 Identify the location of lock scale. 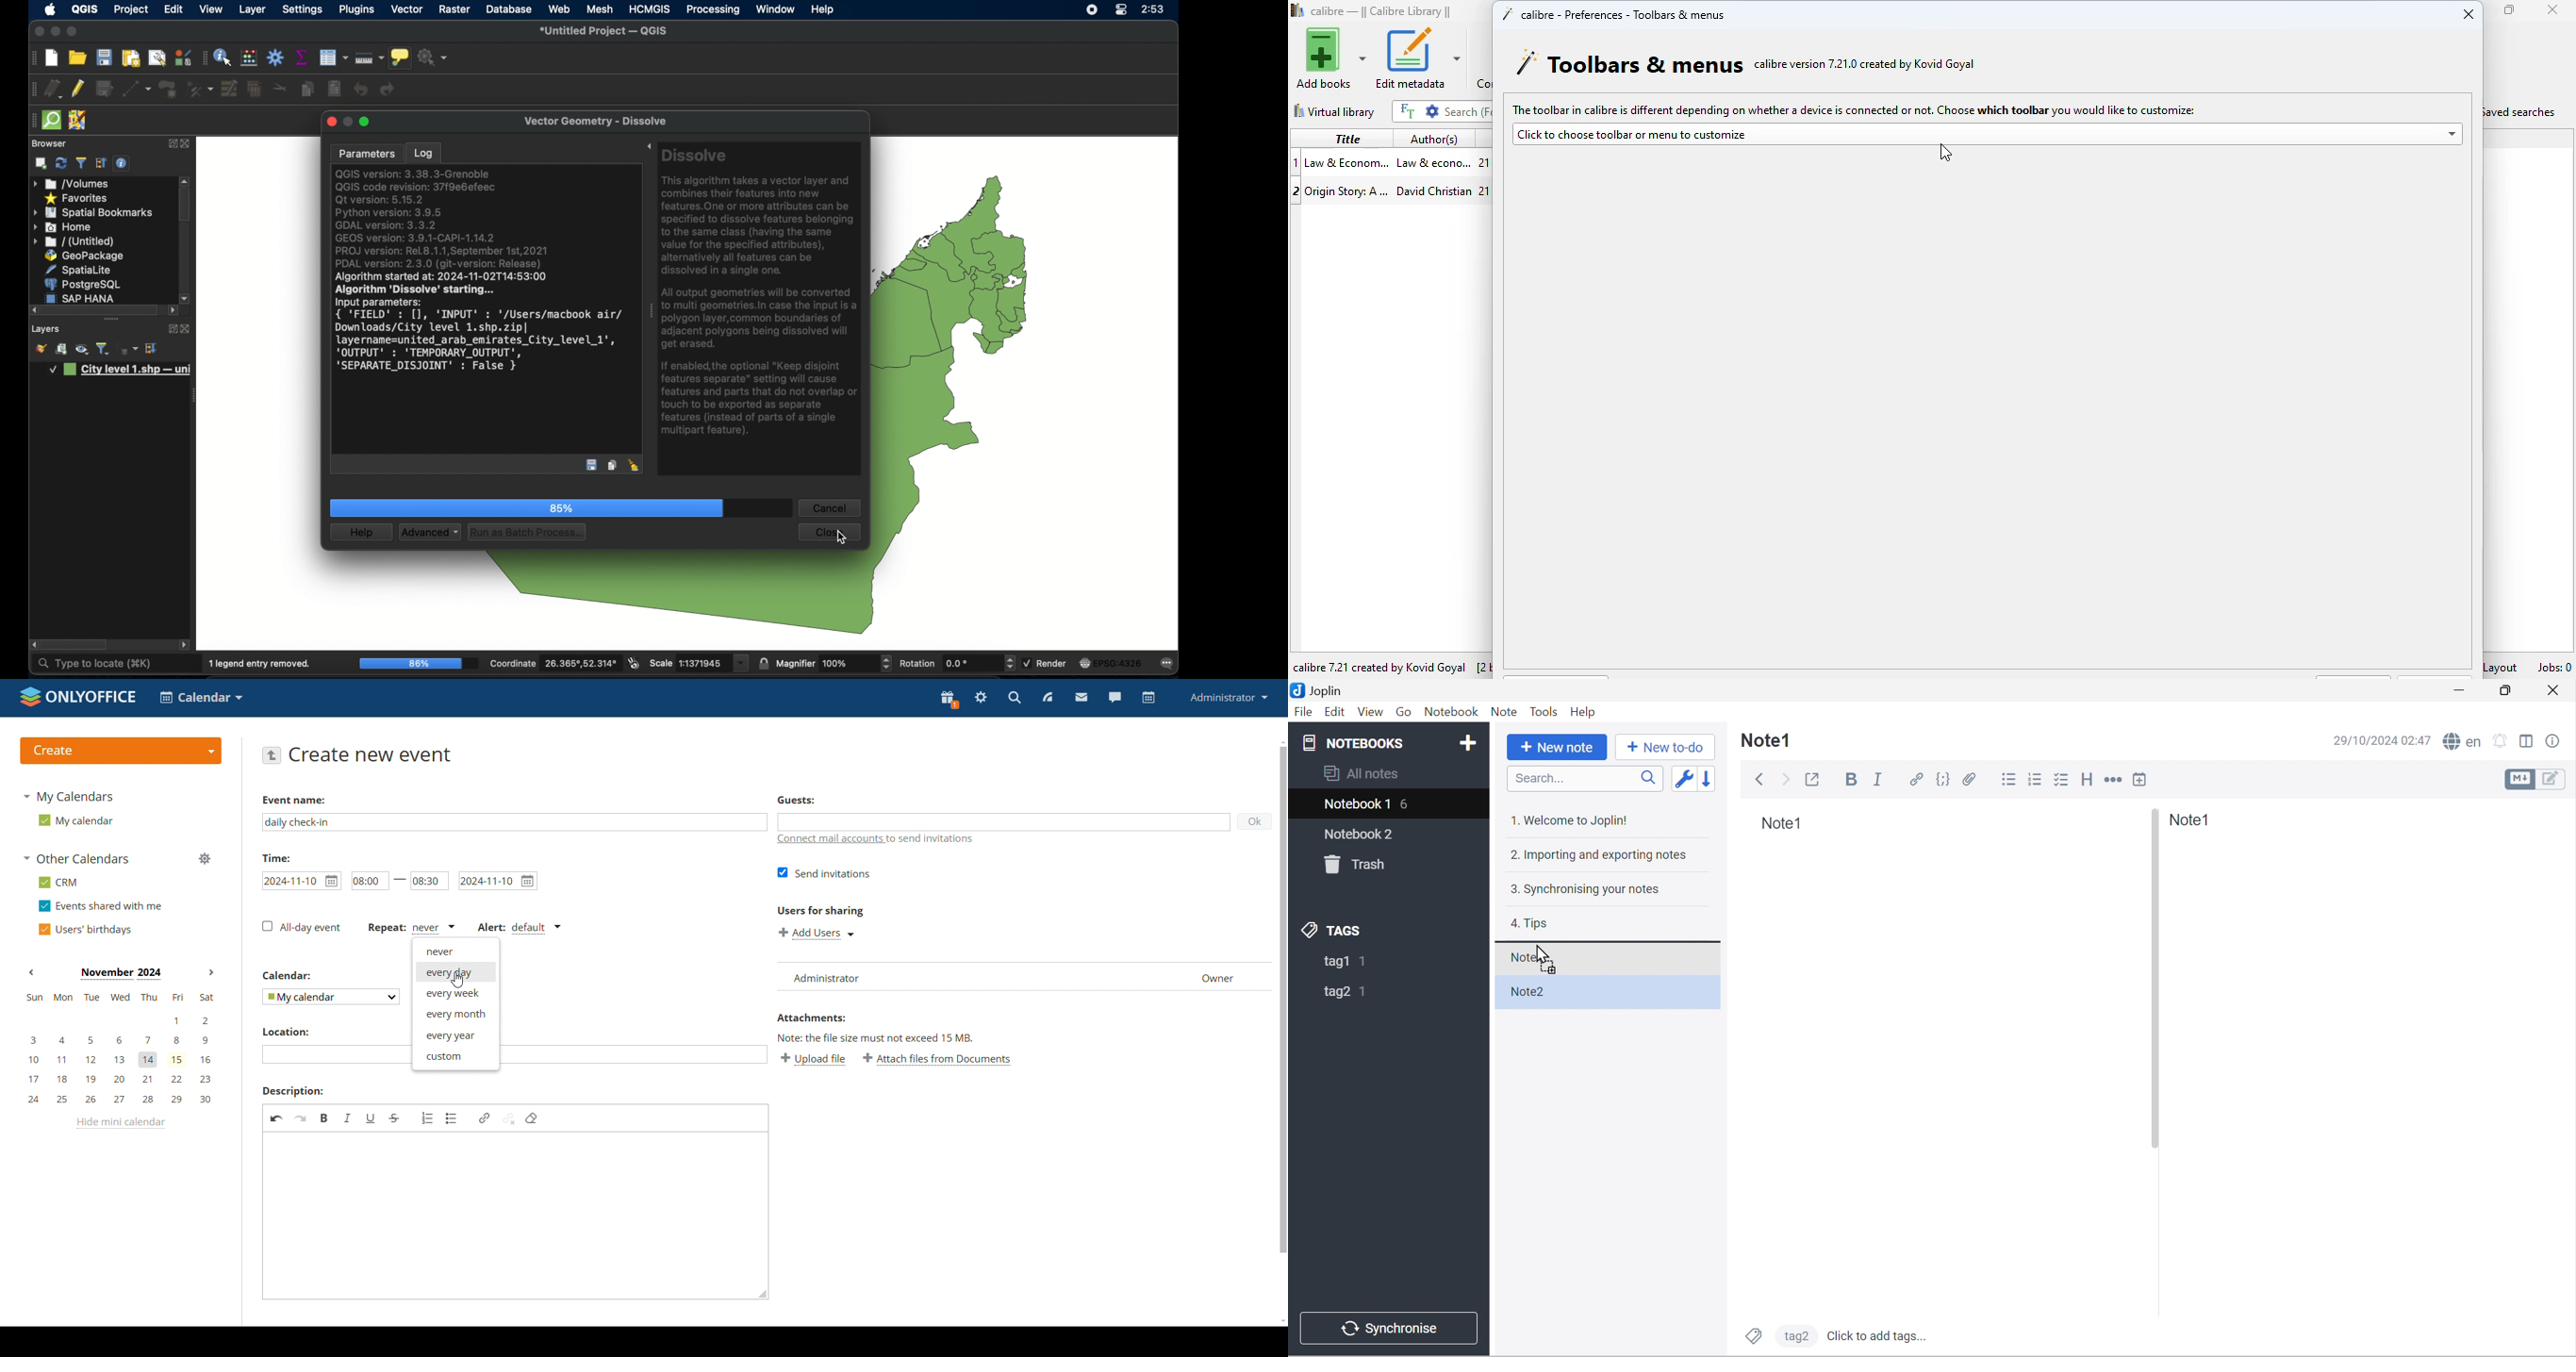
(764, 662).